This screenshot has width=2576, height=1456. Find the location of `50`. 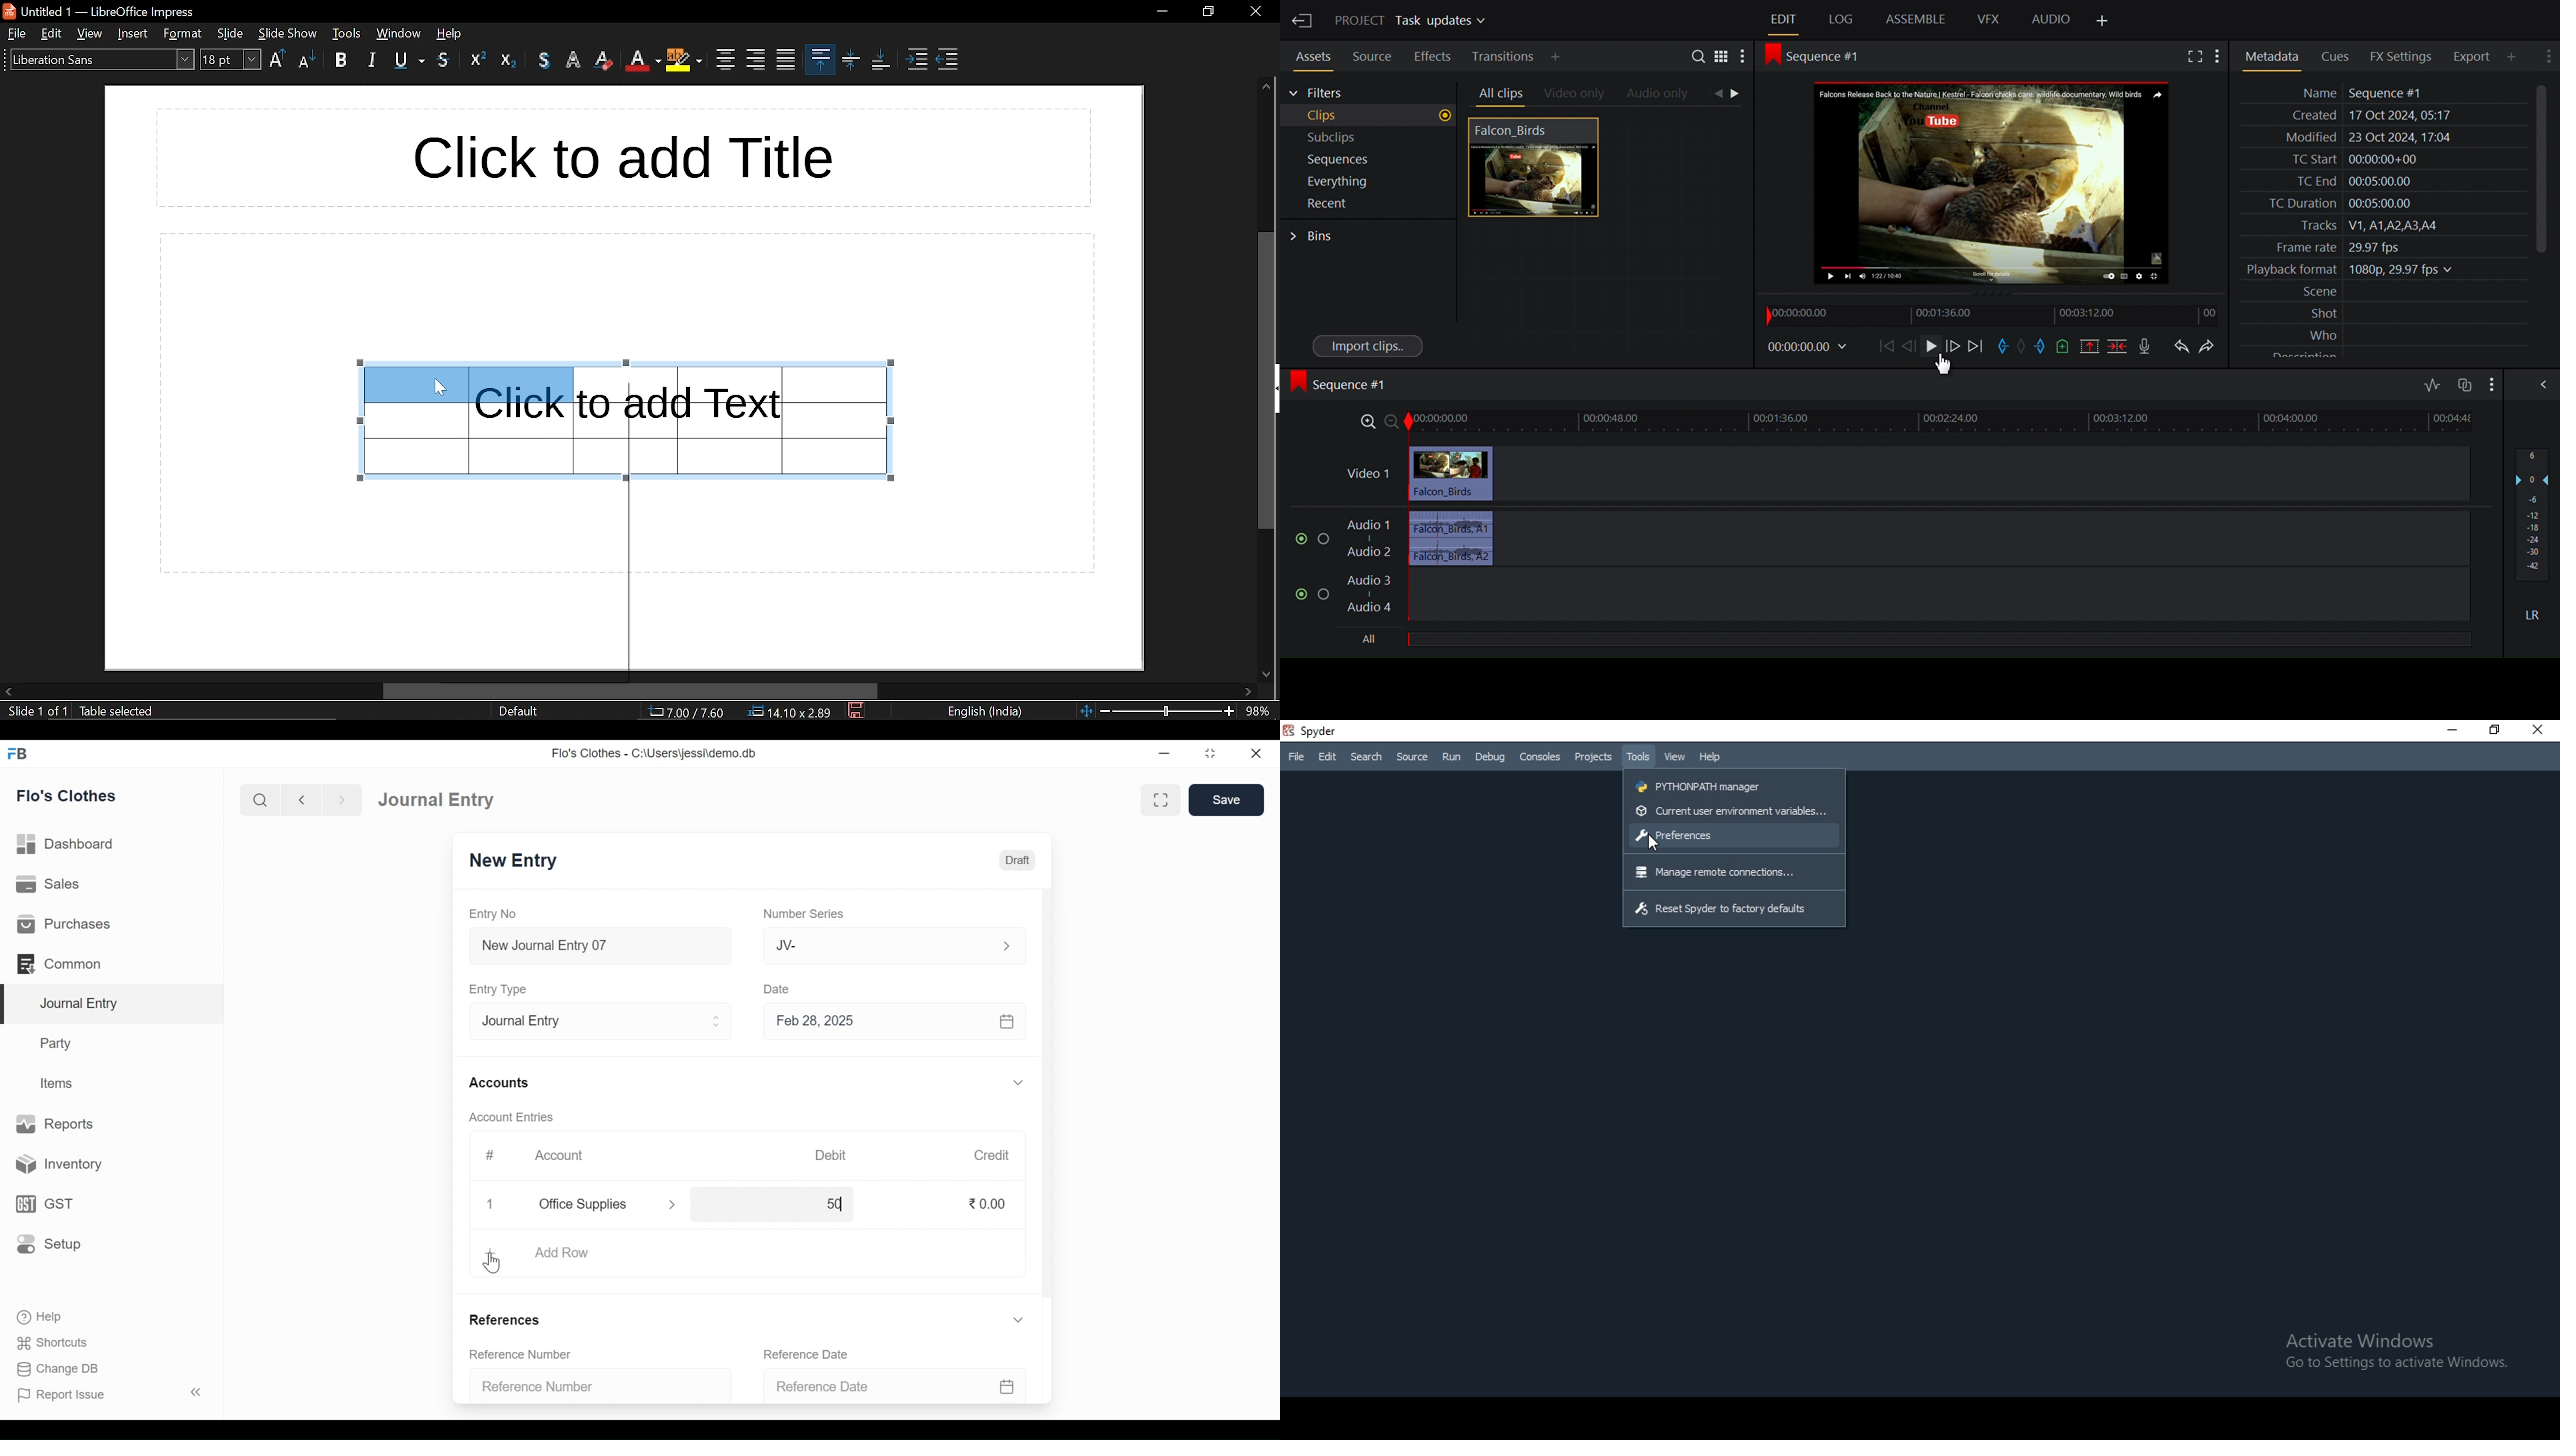

50 is located at coordinates (821, 1205).